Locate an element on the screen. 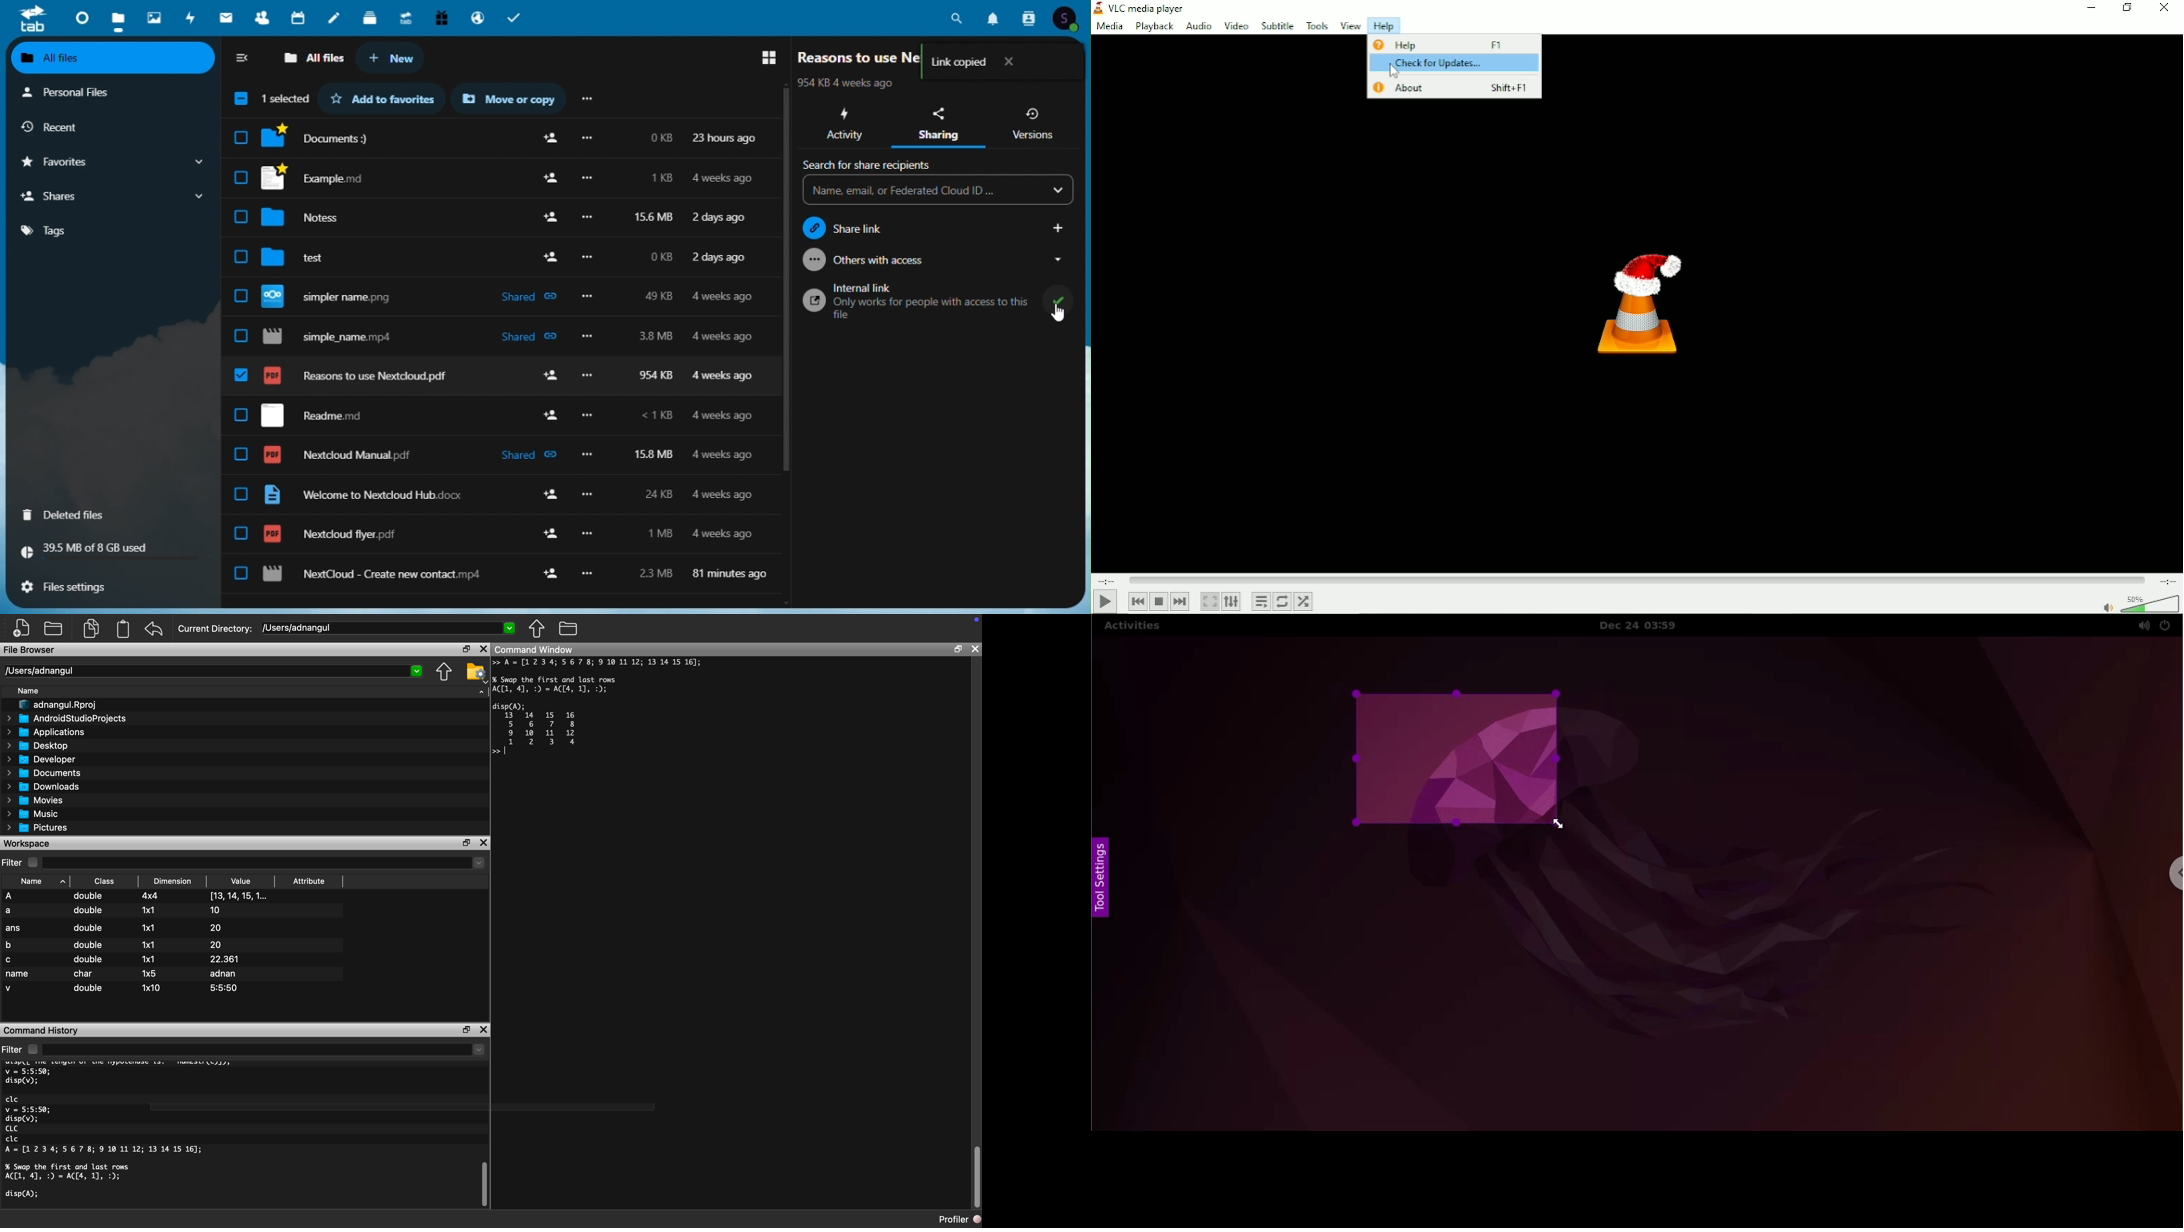 Image resolution: width=2184 pixels, height=1232 pixels. favourites is located at coordinates (112, 163).